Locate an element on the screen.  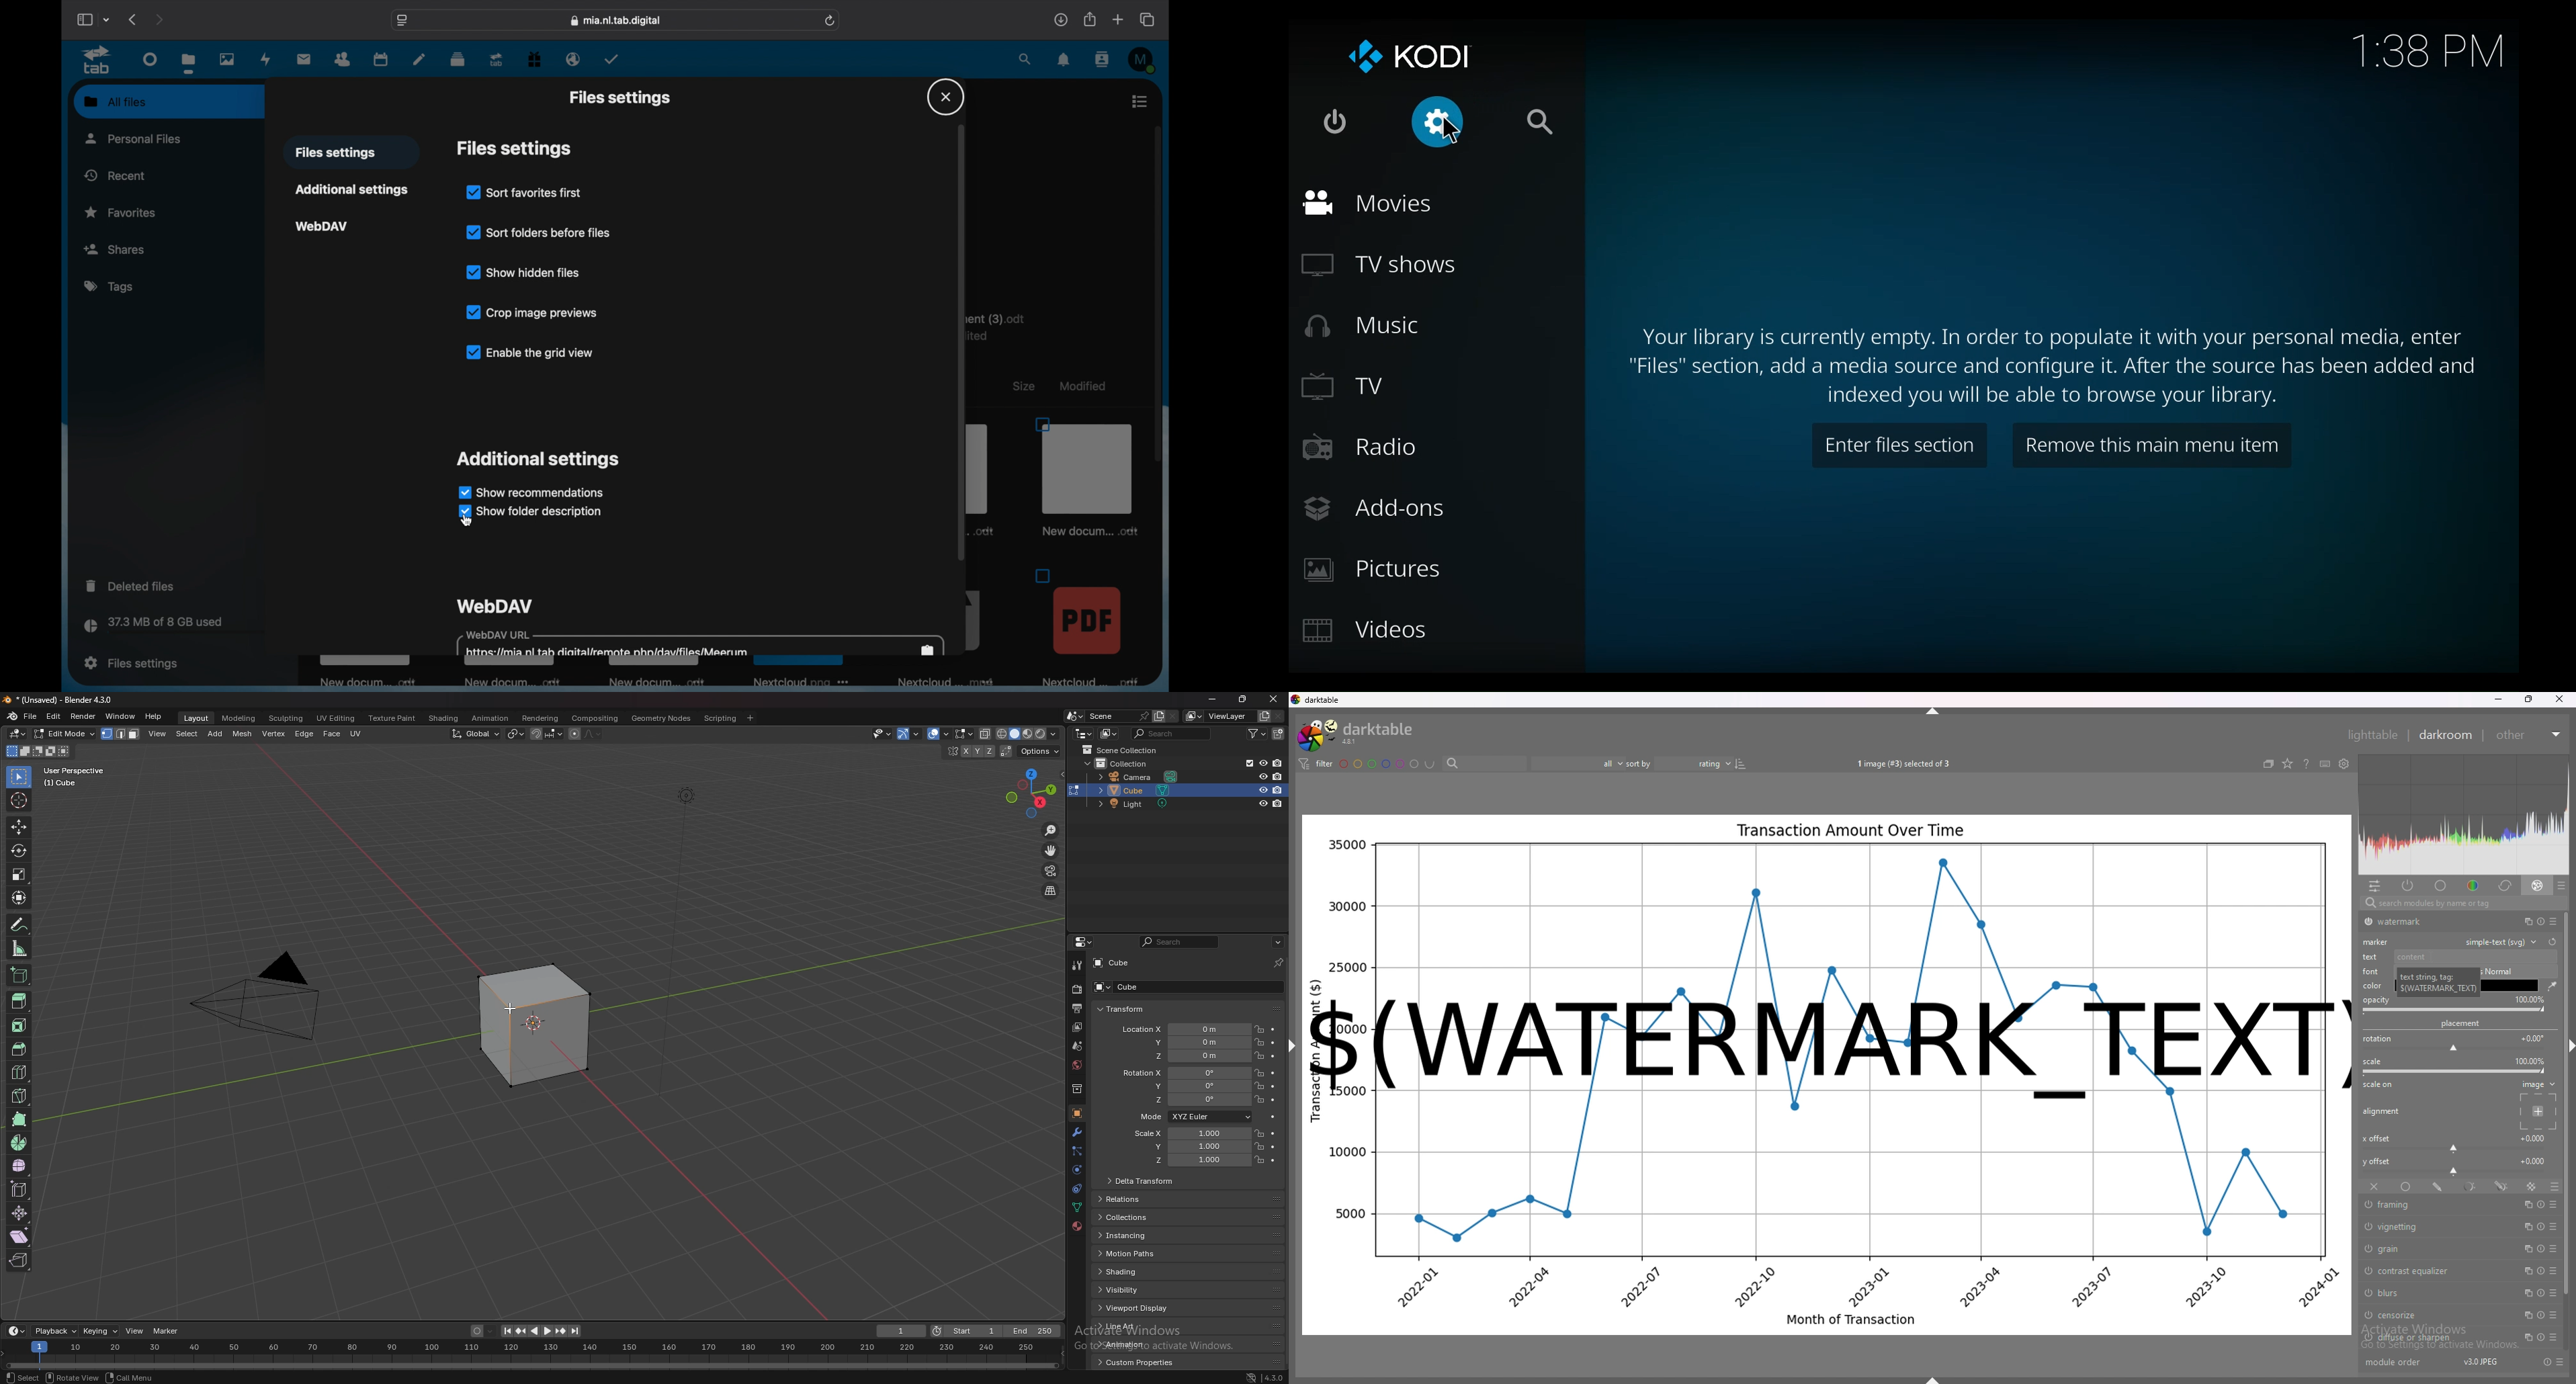
Your library is currently empty. In order to populate it with your personal media, enter is located at coordinates (2052, 336).